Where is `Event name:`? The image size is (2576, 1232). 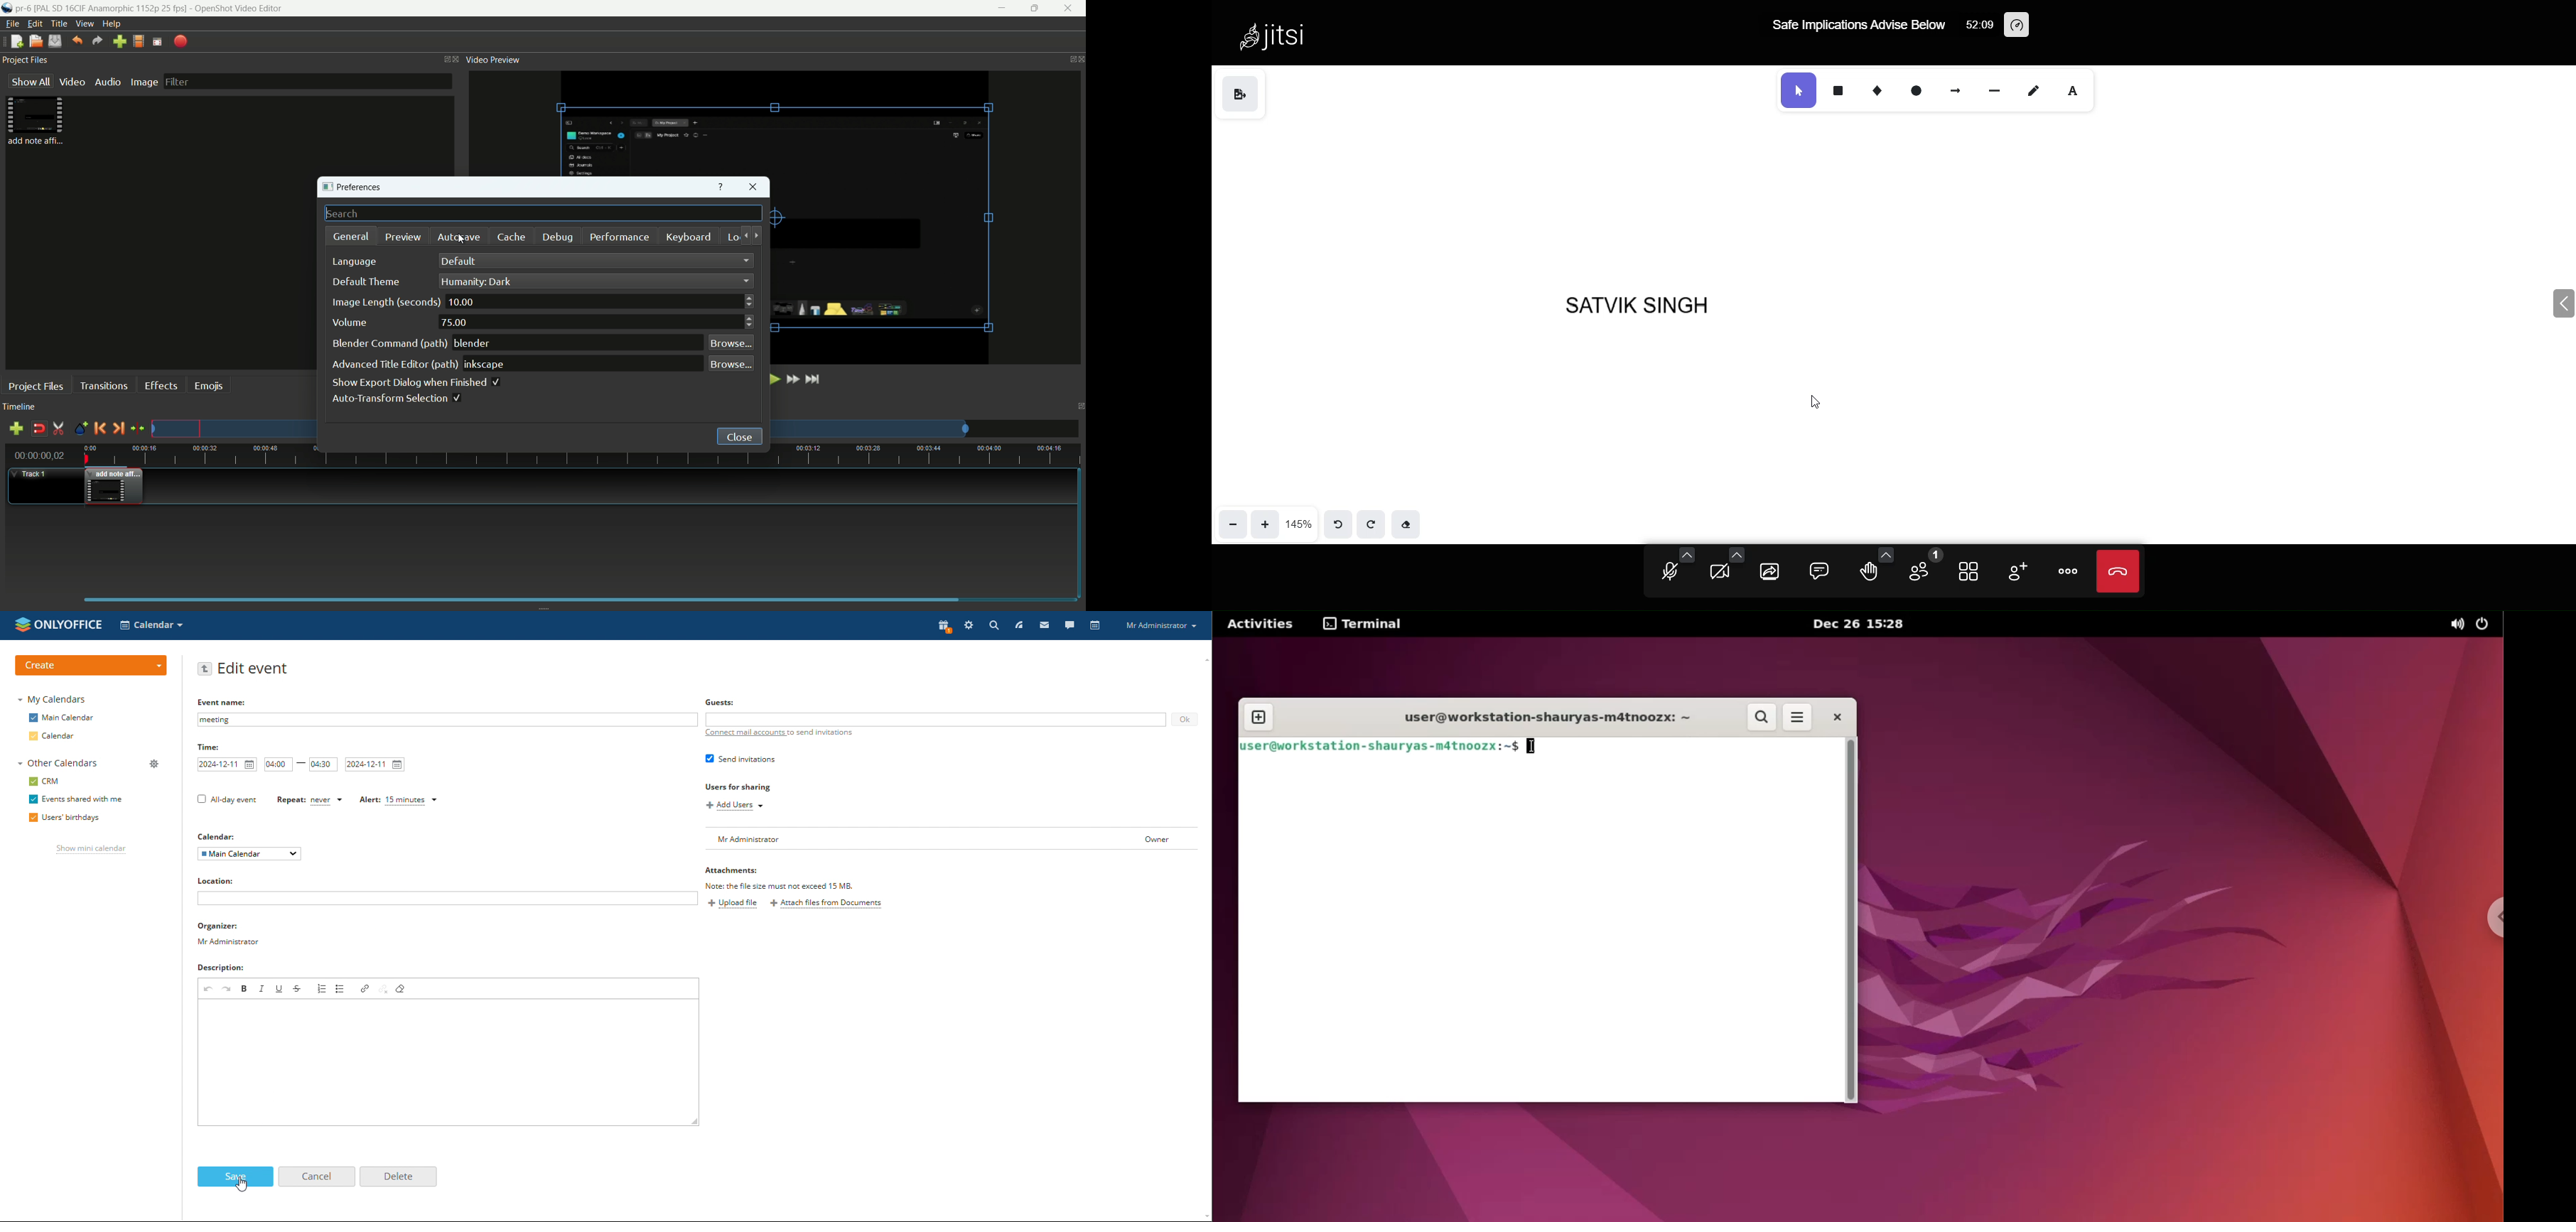 Event name: is located at coordinates (223, 701).